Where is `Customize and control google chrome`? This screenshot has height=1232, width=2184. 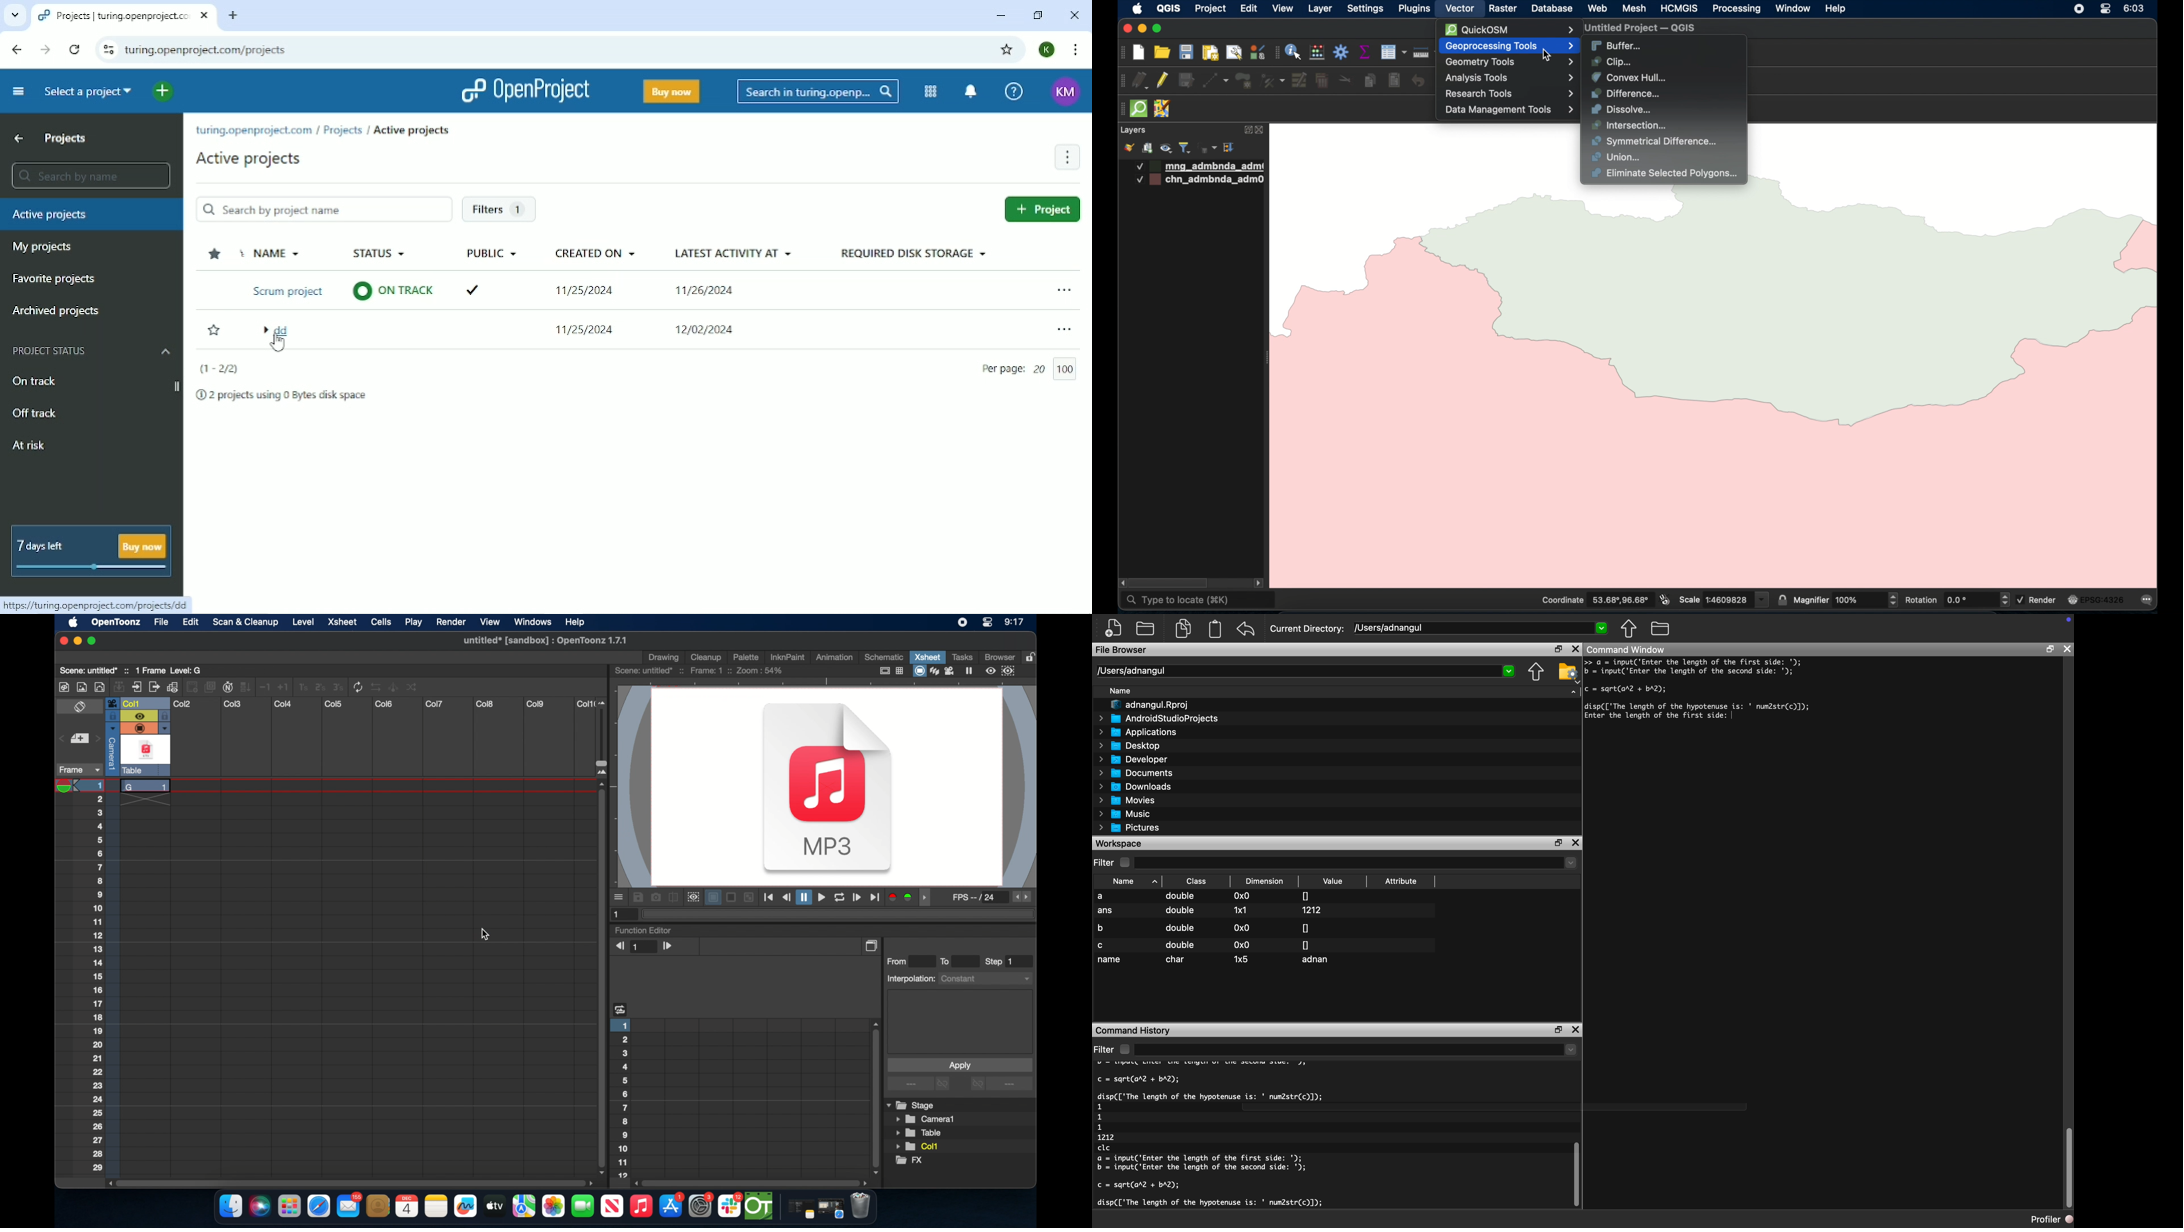 Customize and control google chrome is located at coordinates (1074, 50).